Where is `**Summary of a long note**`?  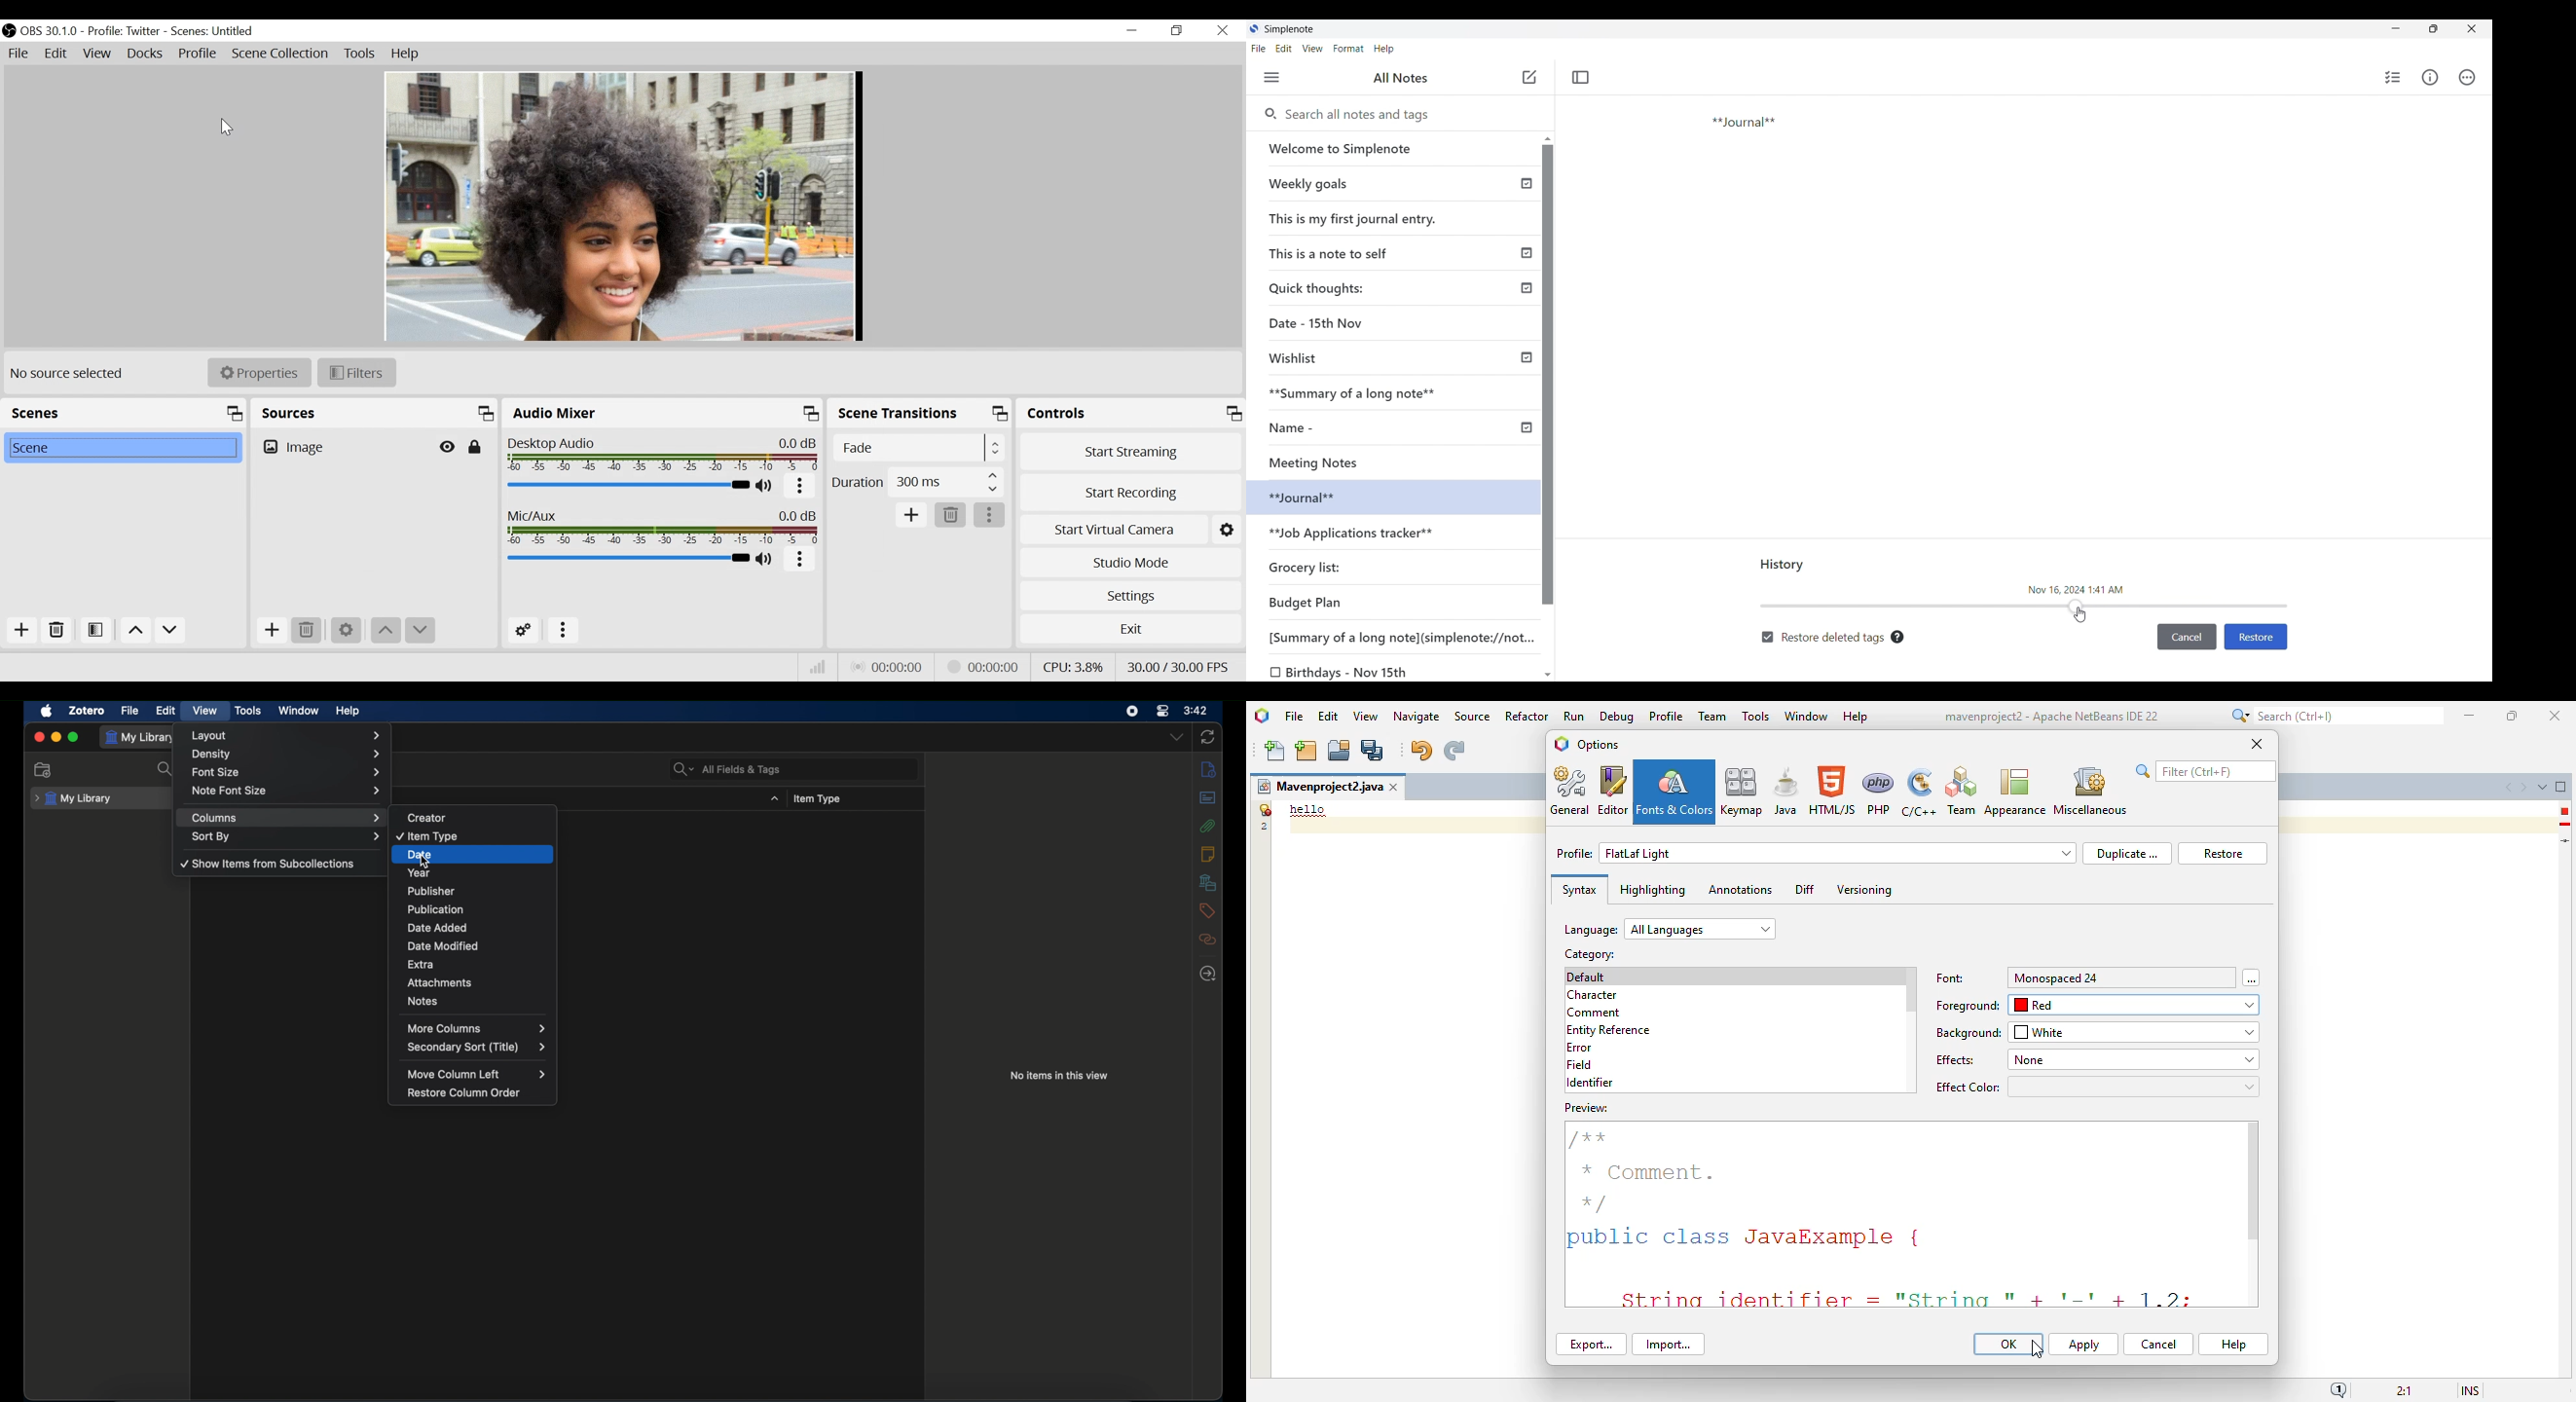 **Summary of a long note** is located at coordinates (1361, 393).